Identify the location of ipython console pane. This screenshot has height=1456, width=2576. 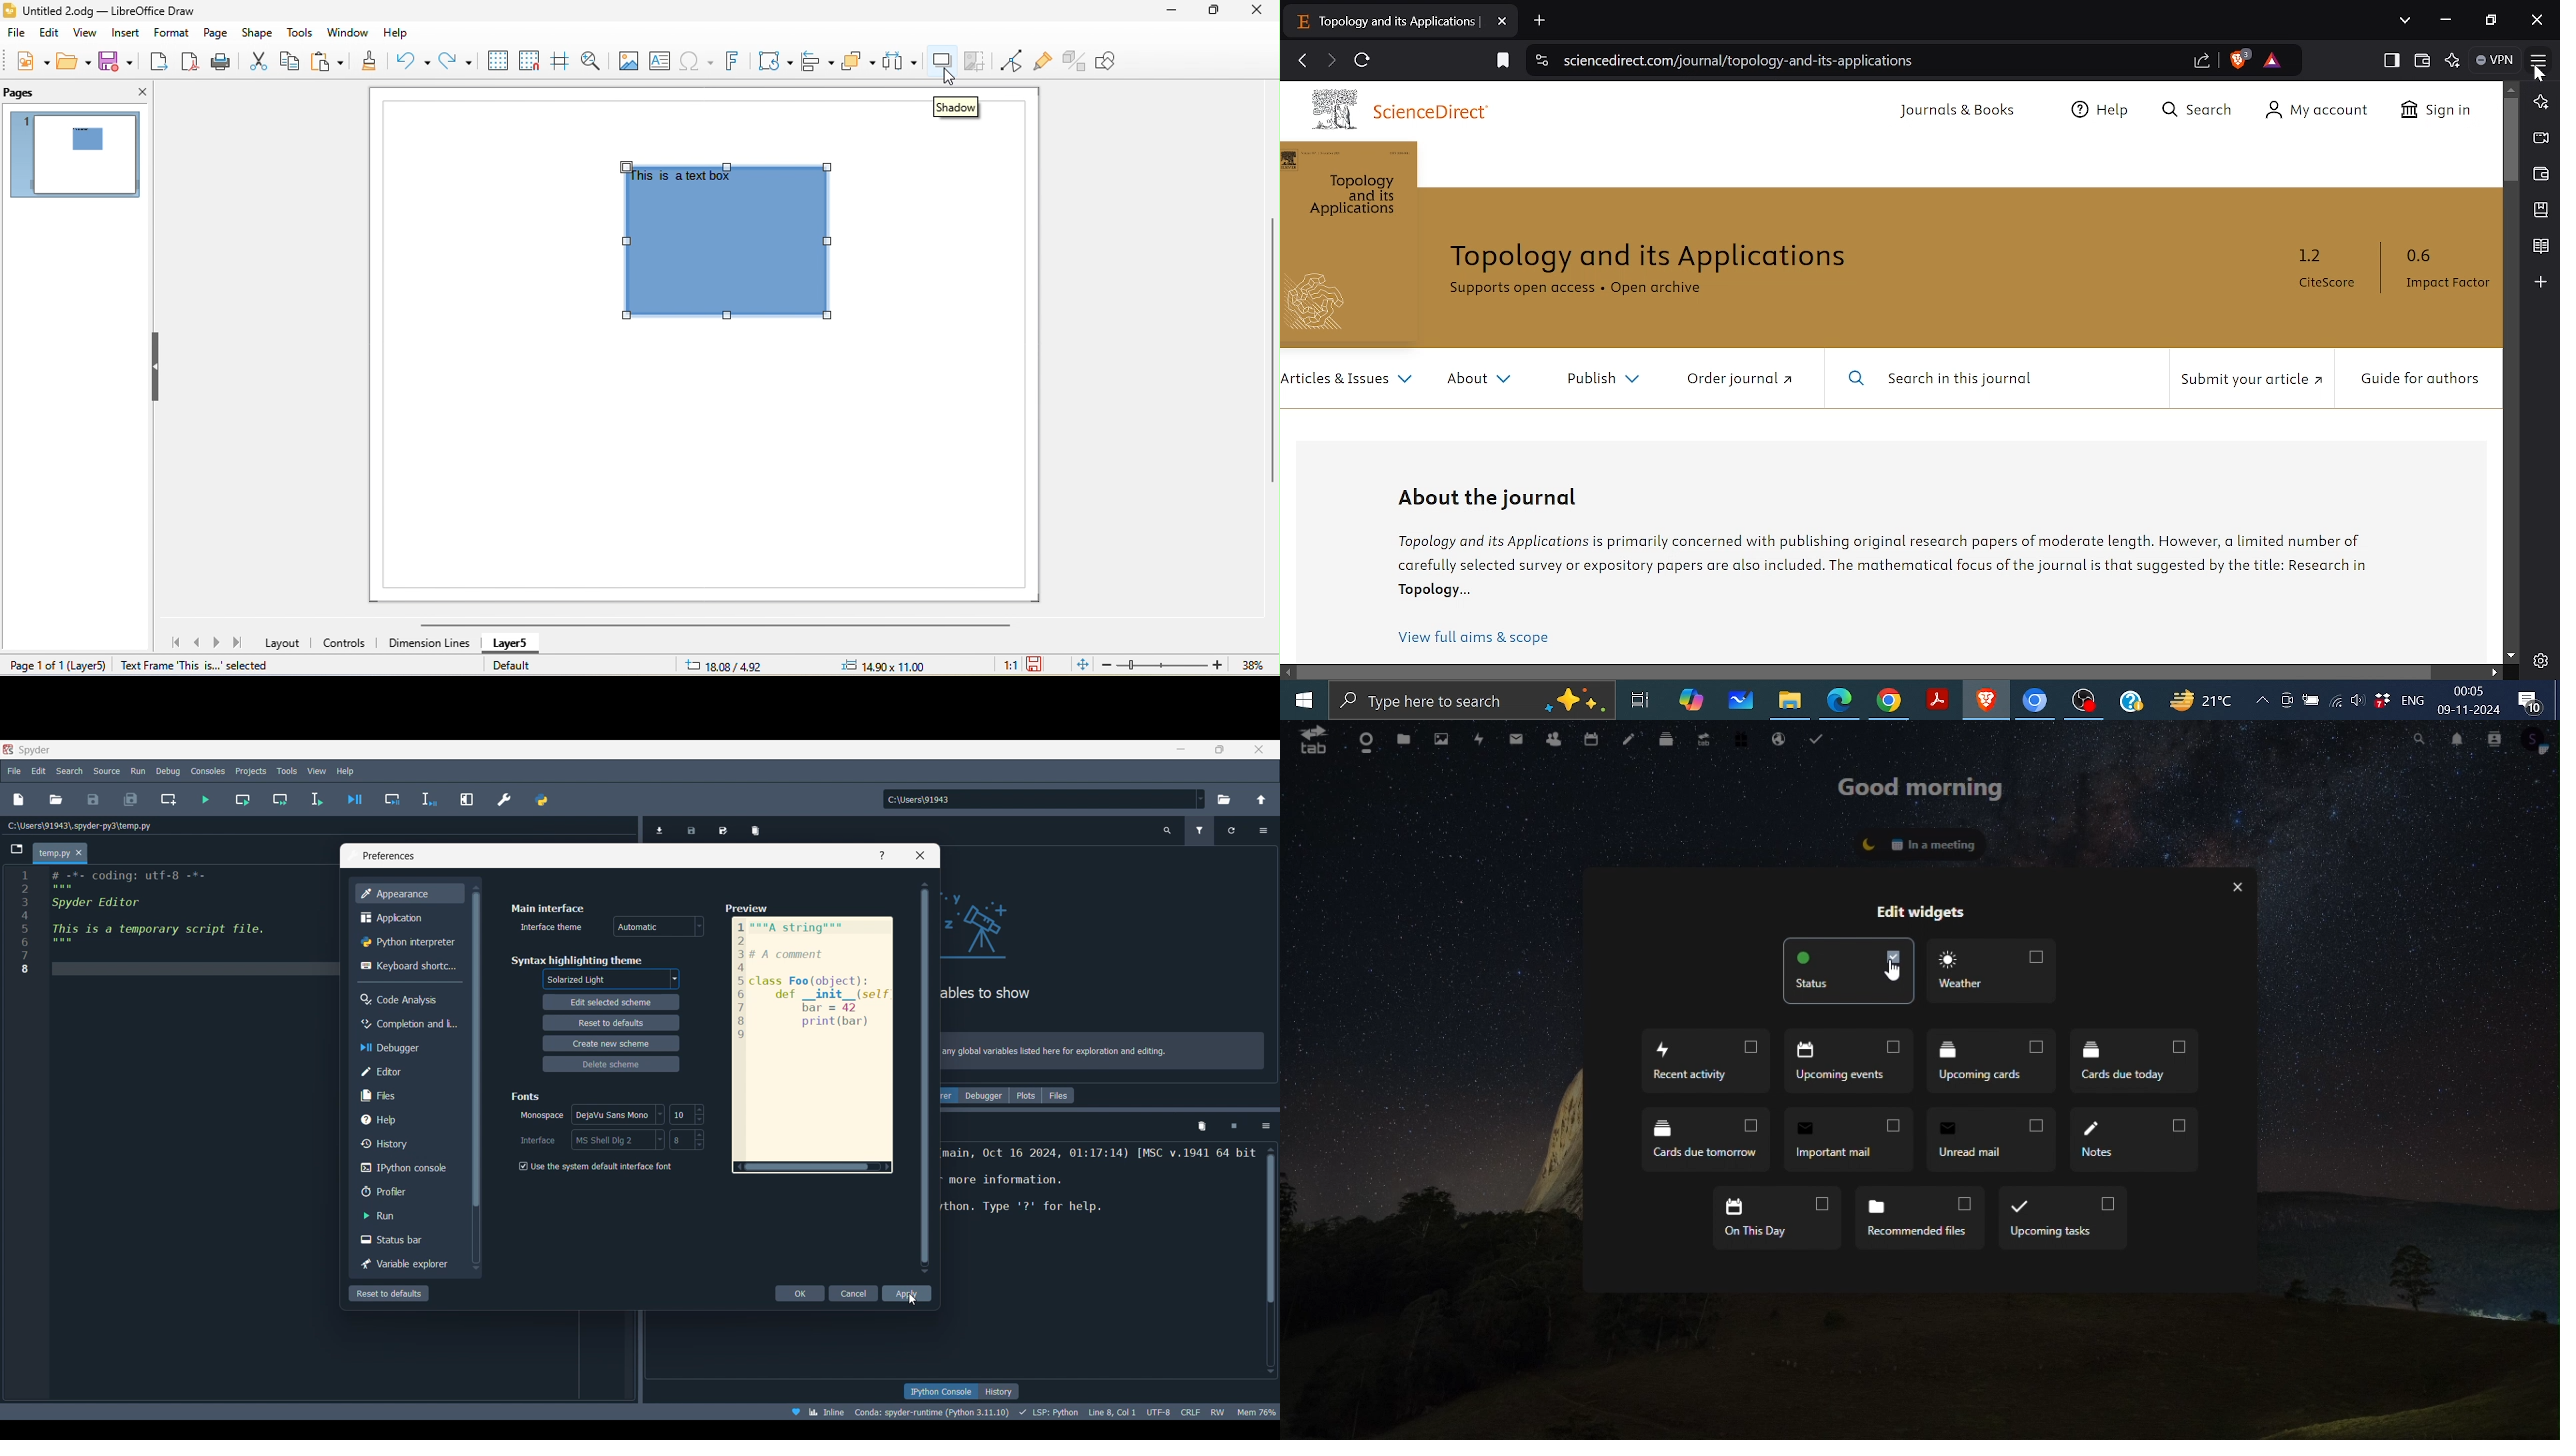
(1099, 1193).